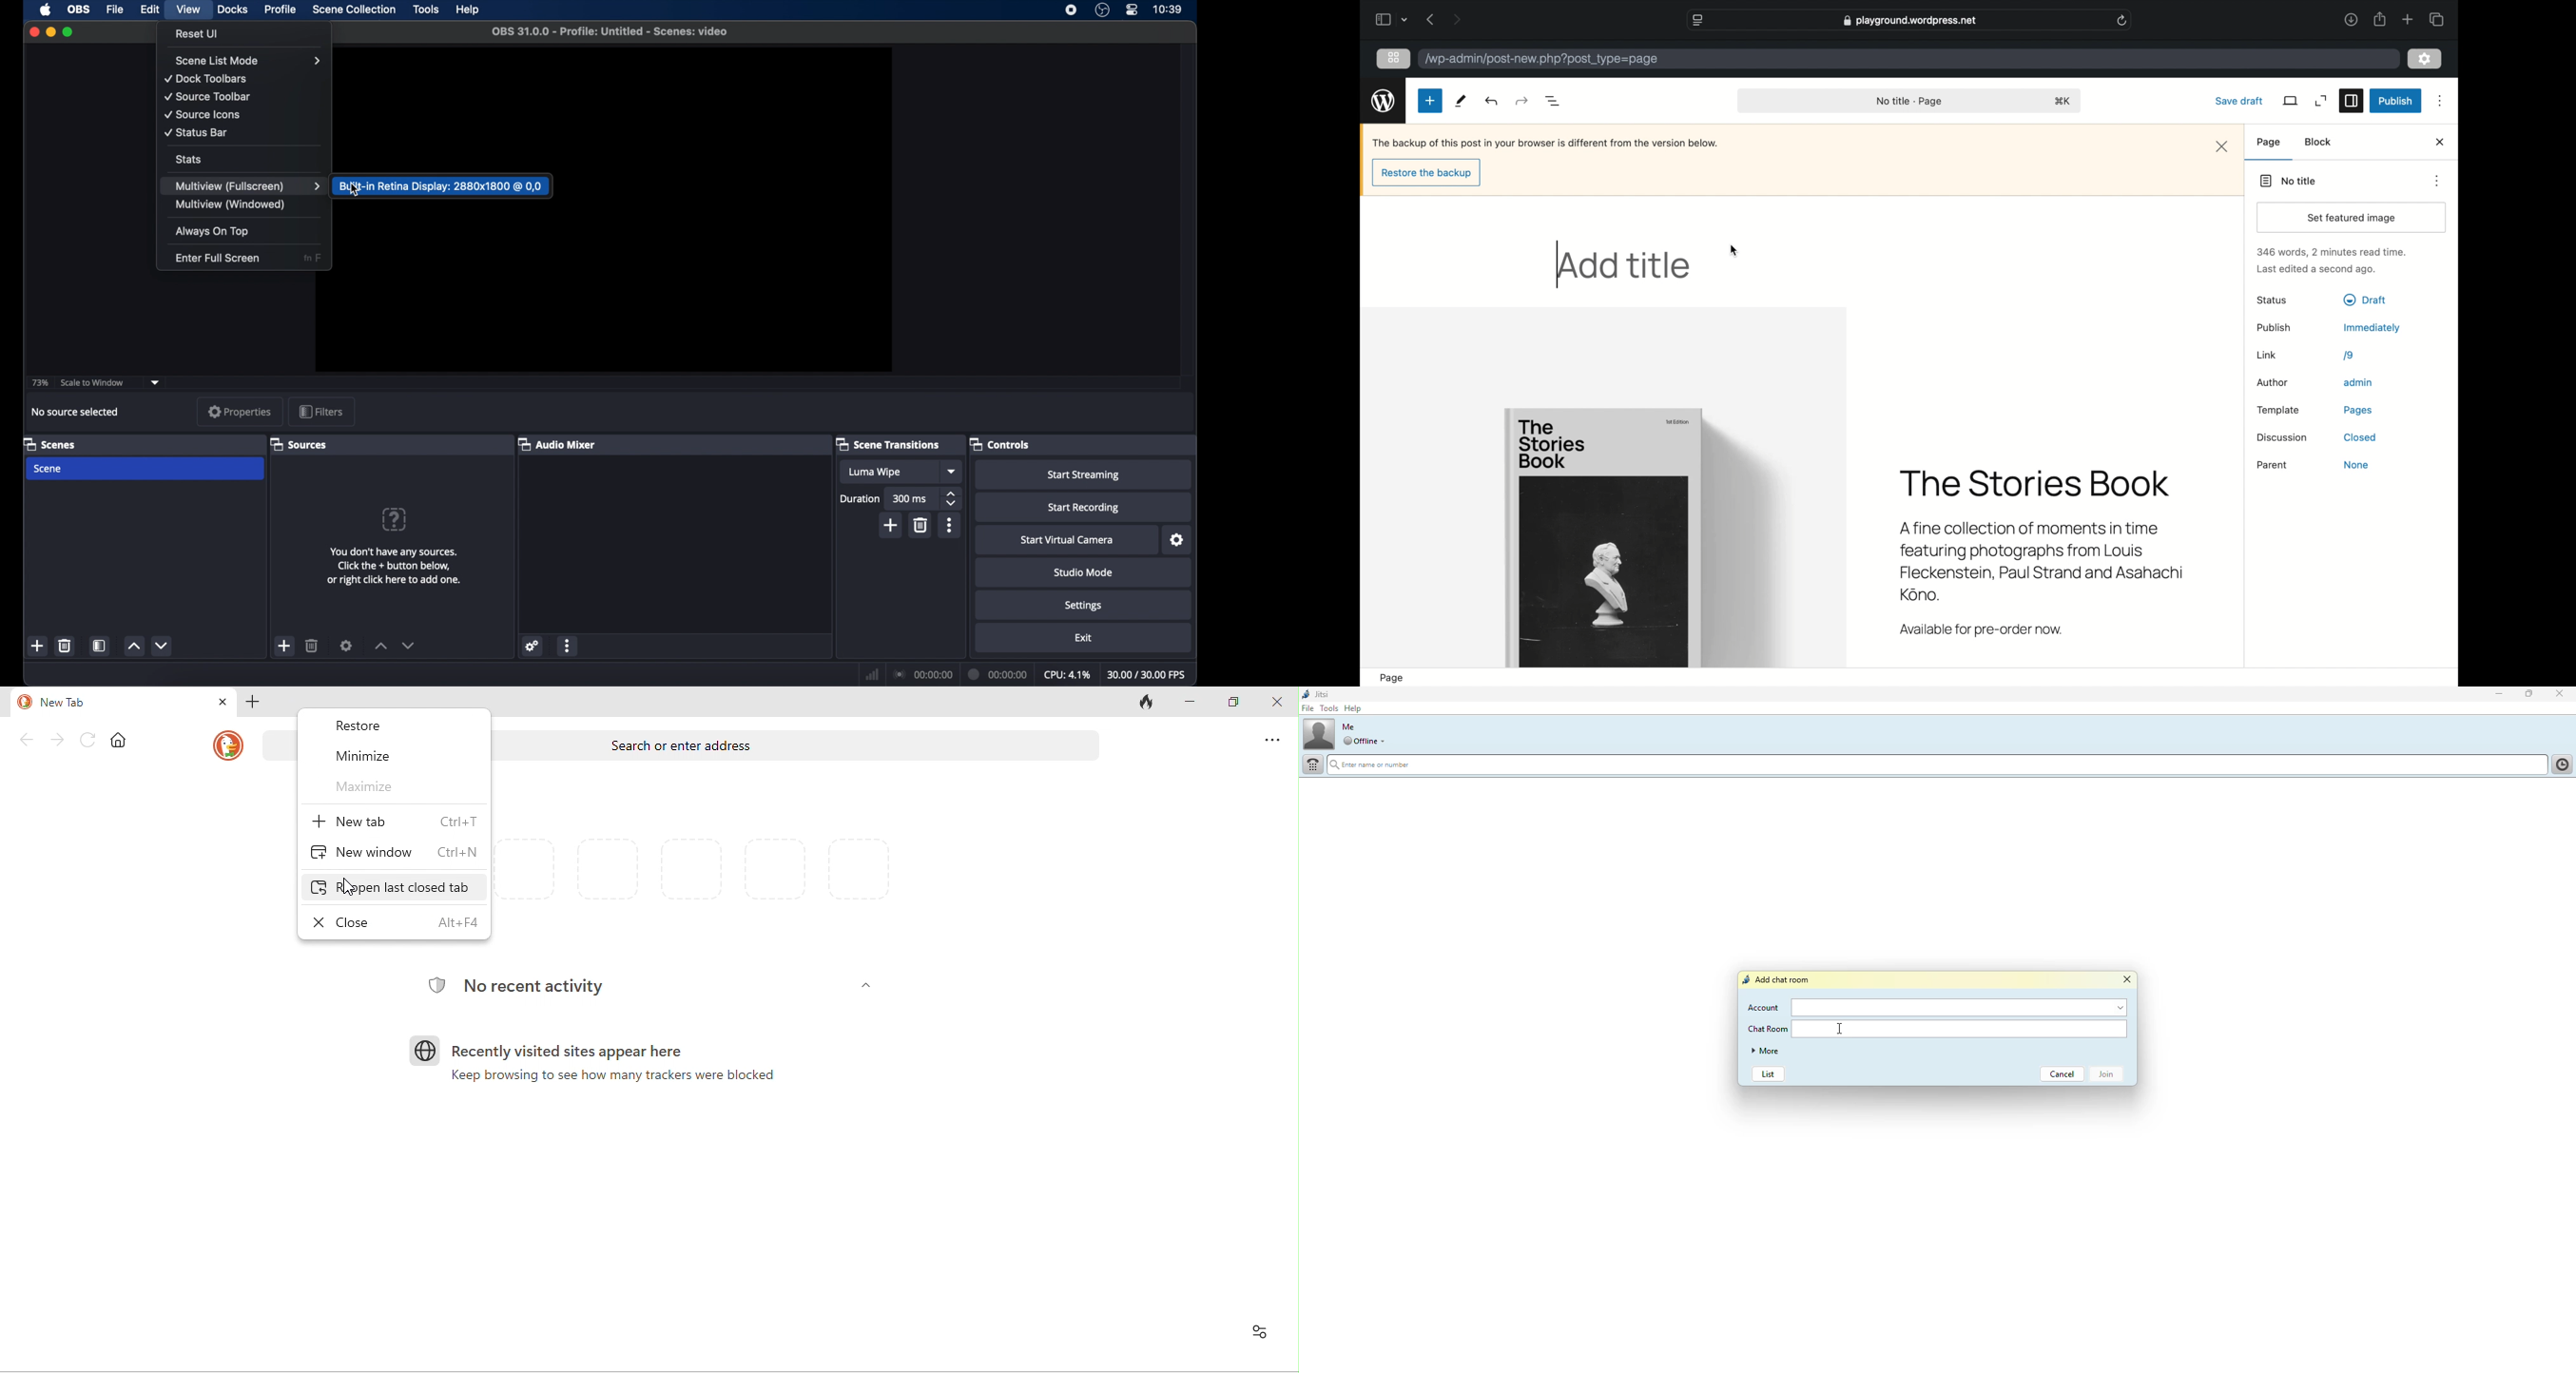 The width and height of the screenshot is (2576, 1400). What do you see at coordinates (1147, 700) in the screenshot?
I see `close tab and clear data` at bounding box center [1147, 700].